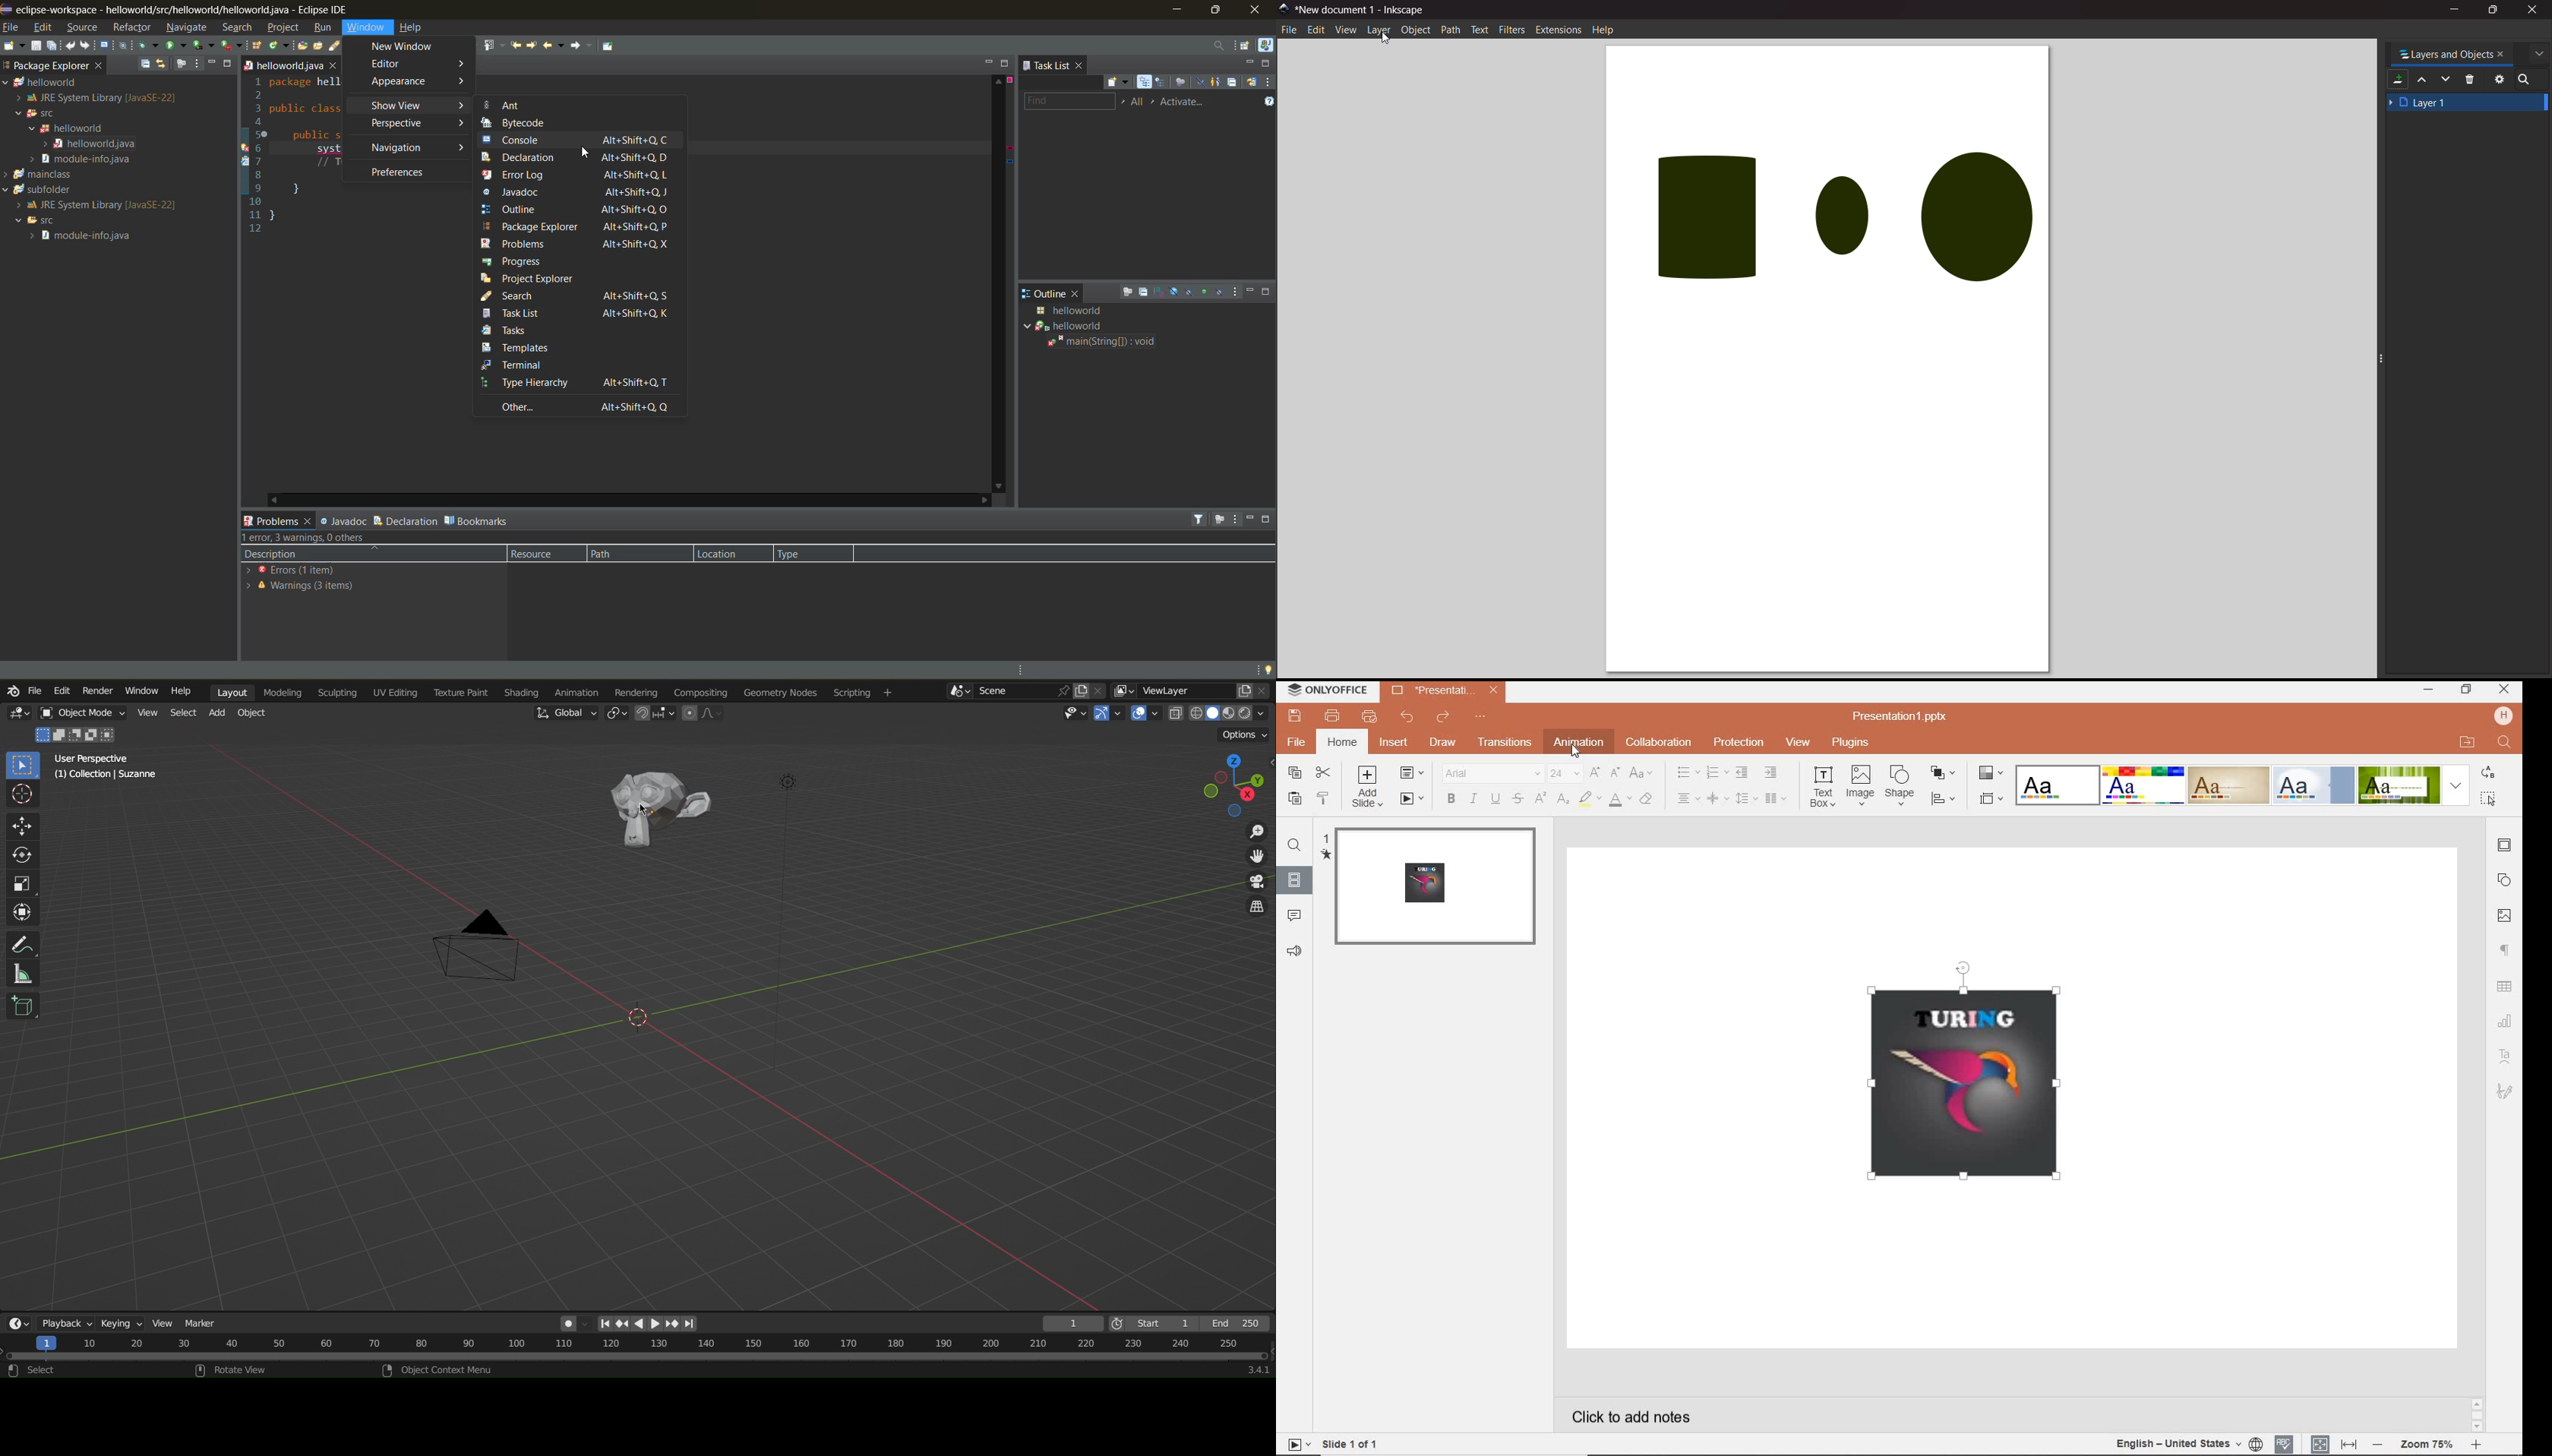 The width and height of the screenshot is (2576, 1456). Describe the element at coordinates (582, 173) in the screenshot. I see `error log` at that location.